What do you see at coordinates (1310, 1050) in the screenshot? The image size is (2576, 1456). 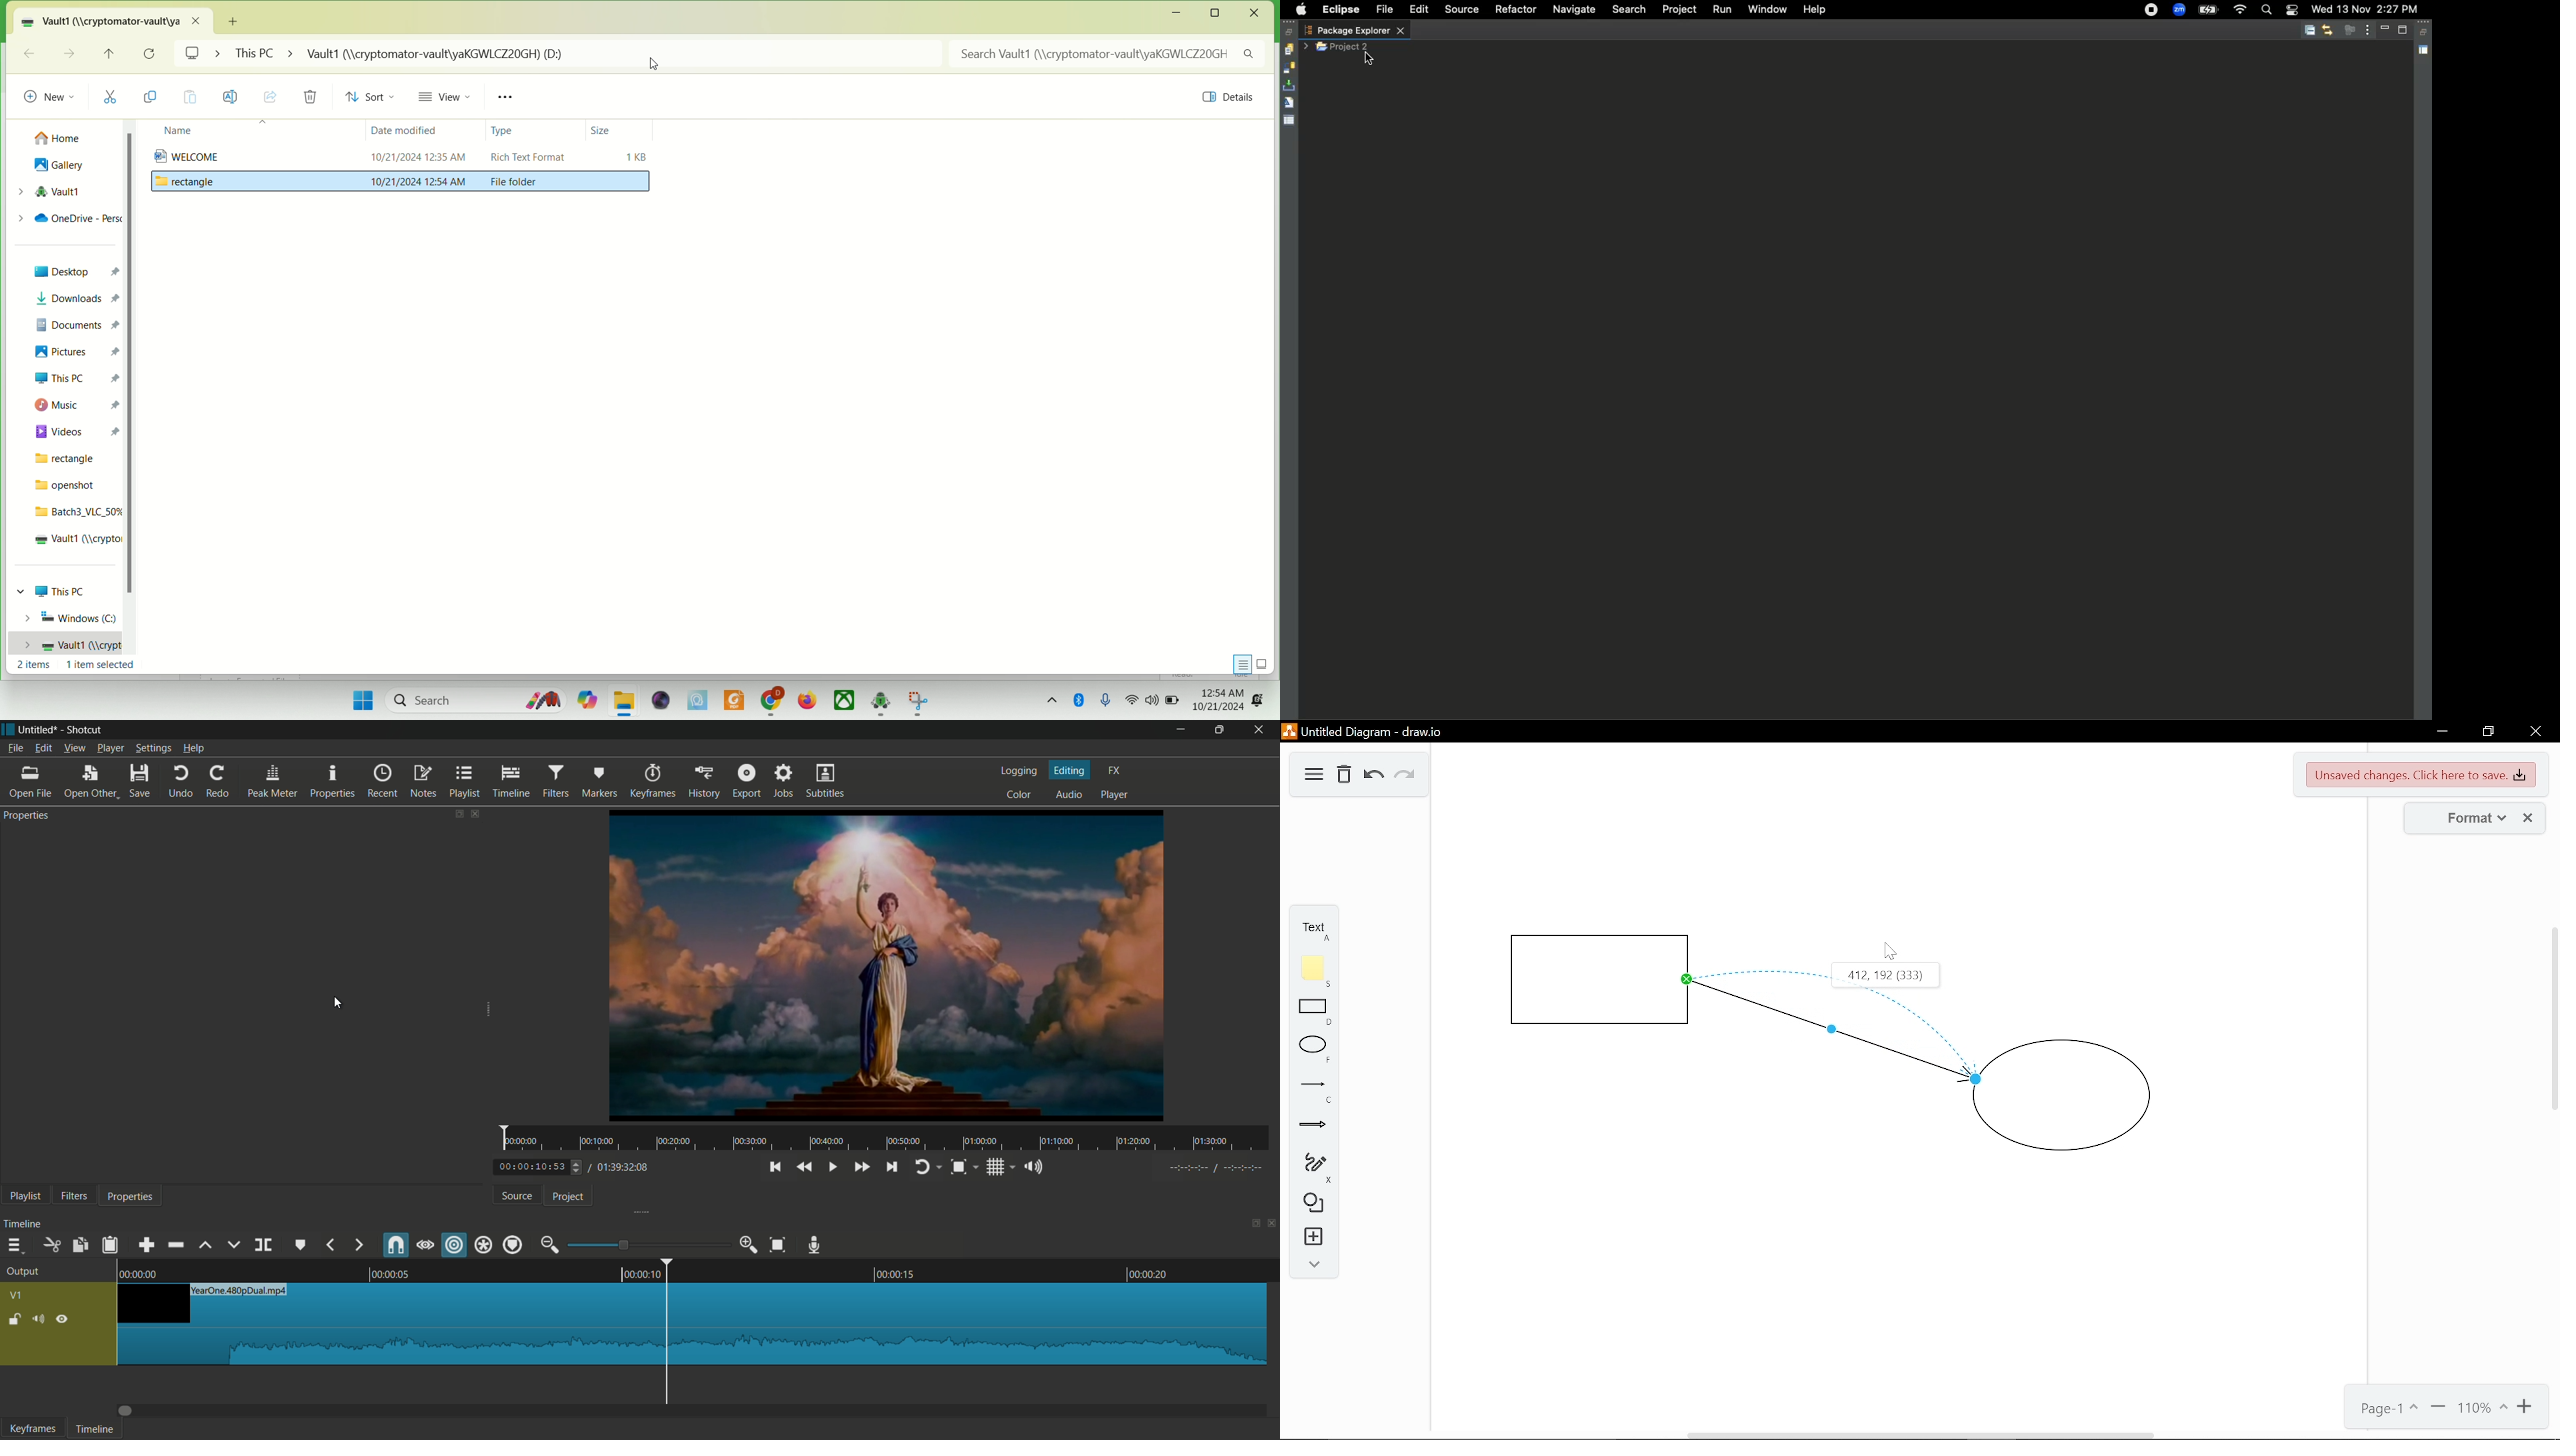 I see `Ellipse` at bounding box center [1310, 1050].